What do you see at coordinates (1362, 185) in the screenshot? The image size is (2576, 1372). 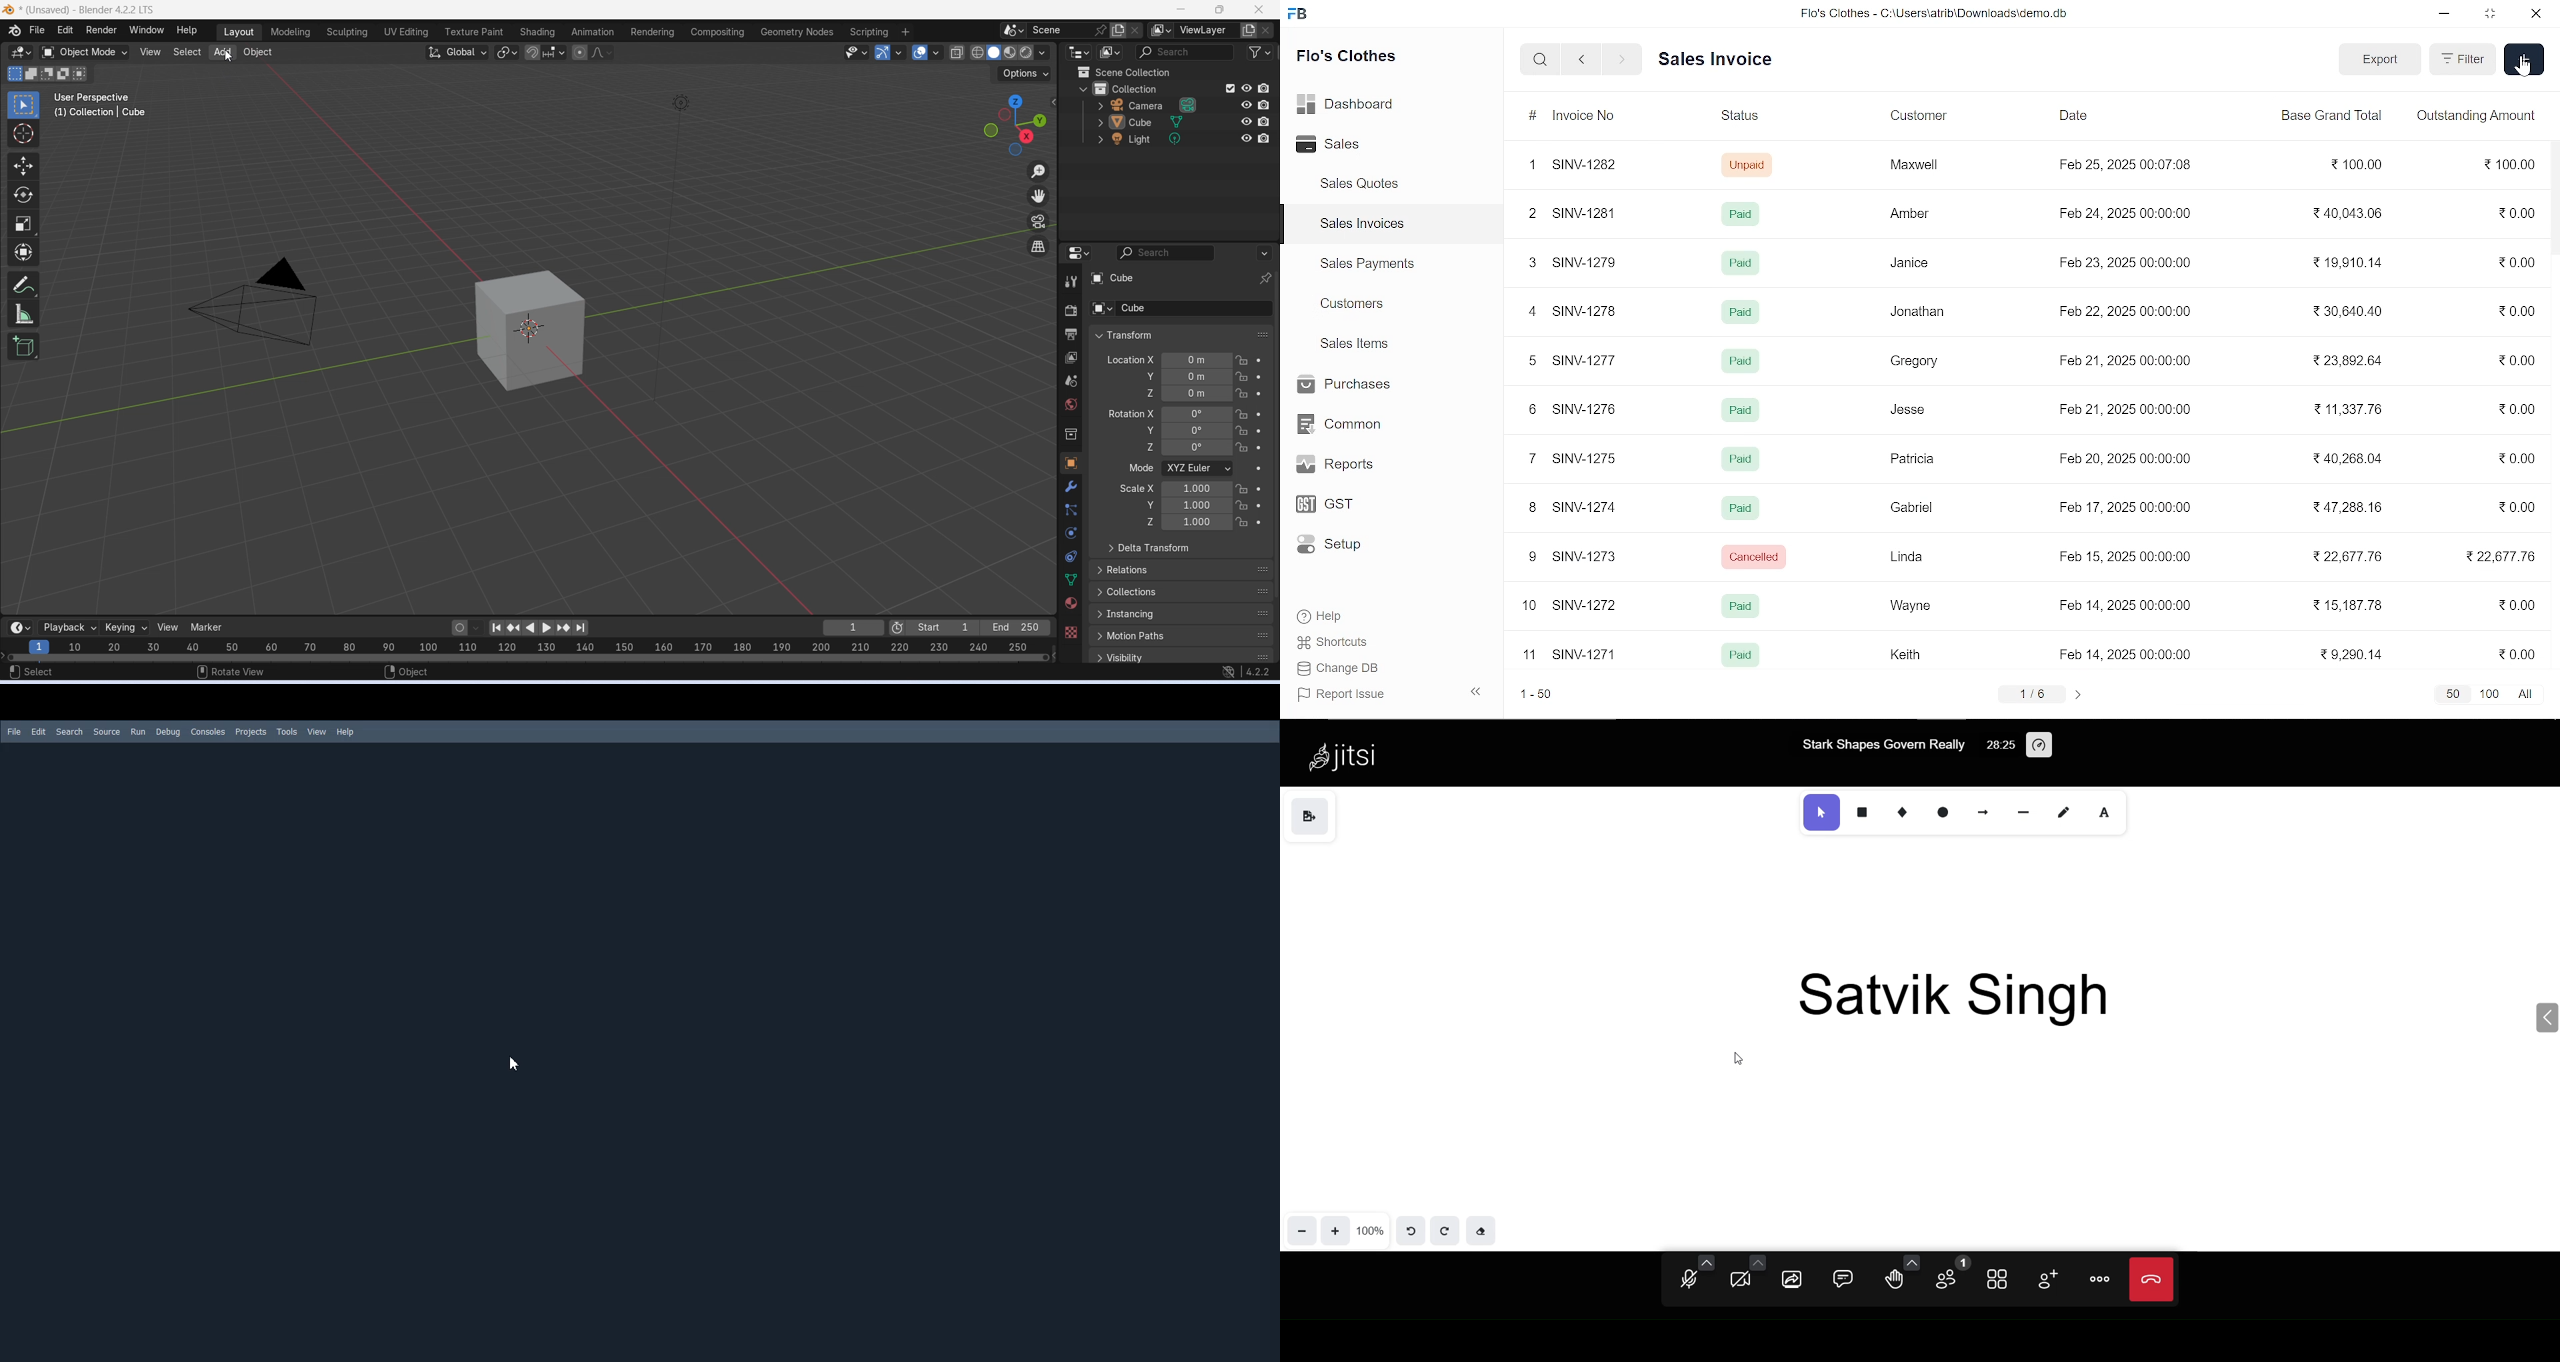 I see `Sales Quotes` at bounding box center [1362, 185].